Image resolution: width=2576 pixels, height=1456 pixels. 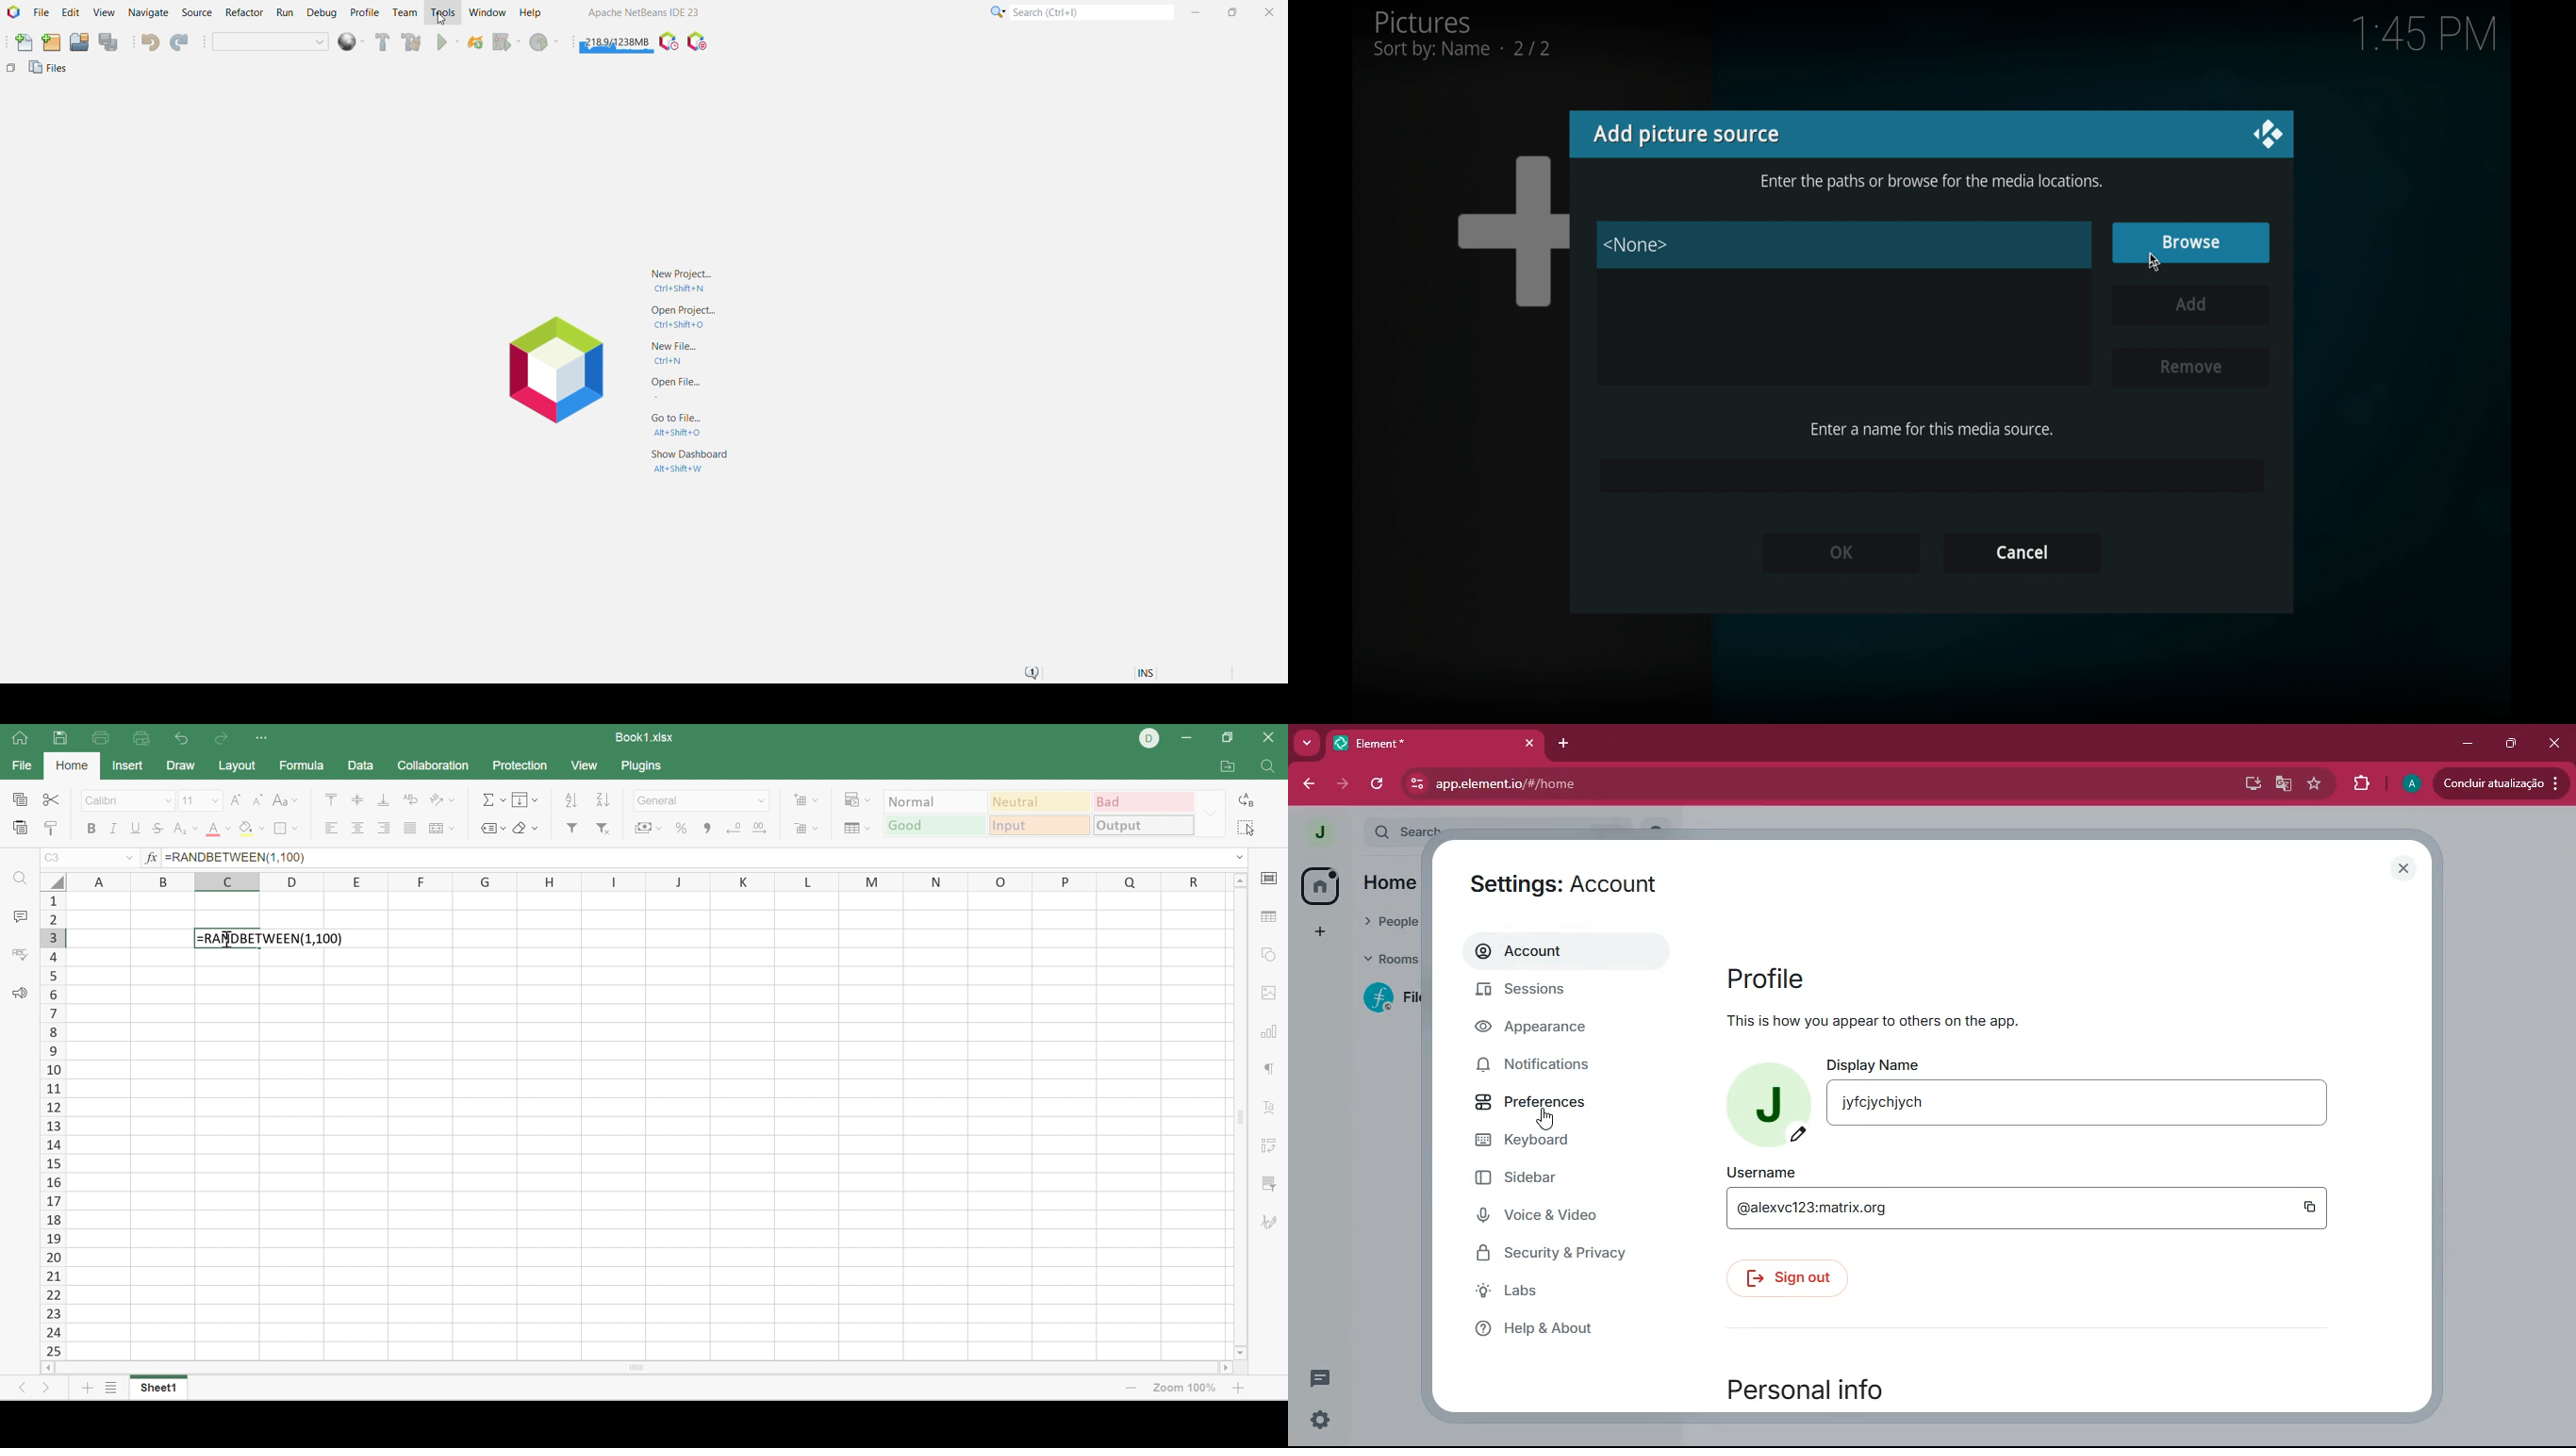 I want to click on preferences, so click(x=1541, y=1100).